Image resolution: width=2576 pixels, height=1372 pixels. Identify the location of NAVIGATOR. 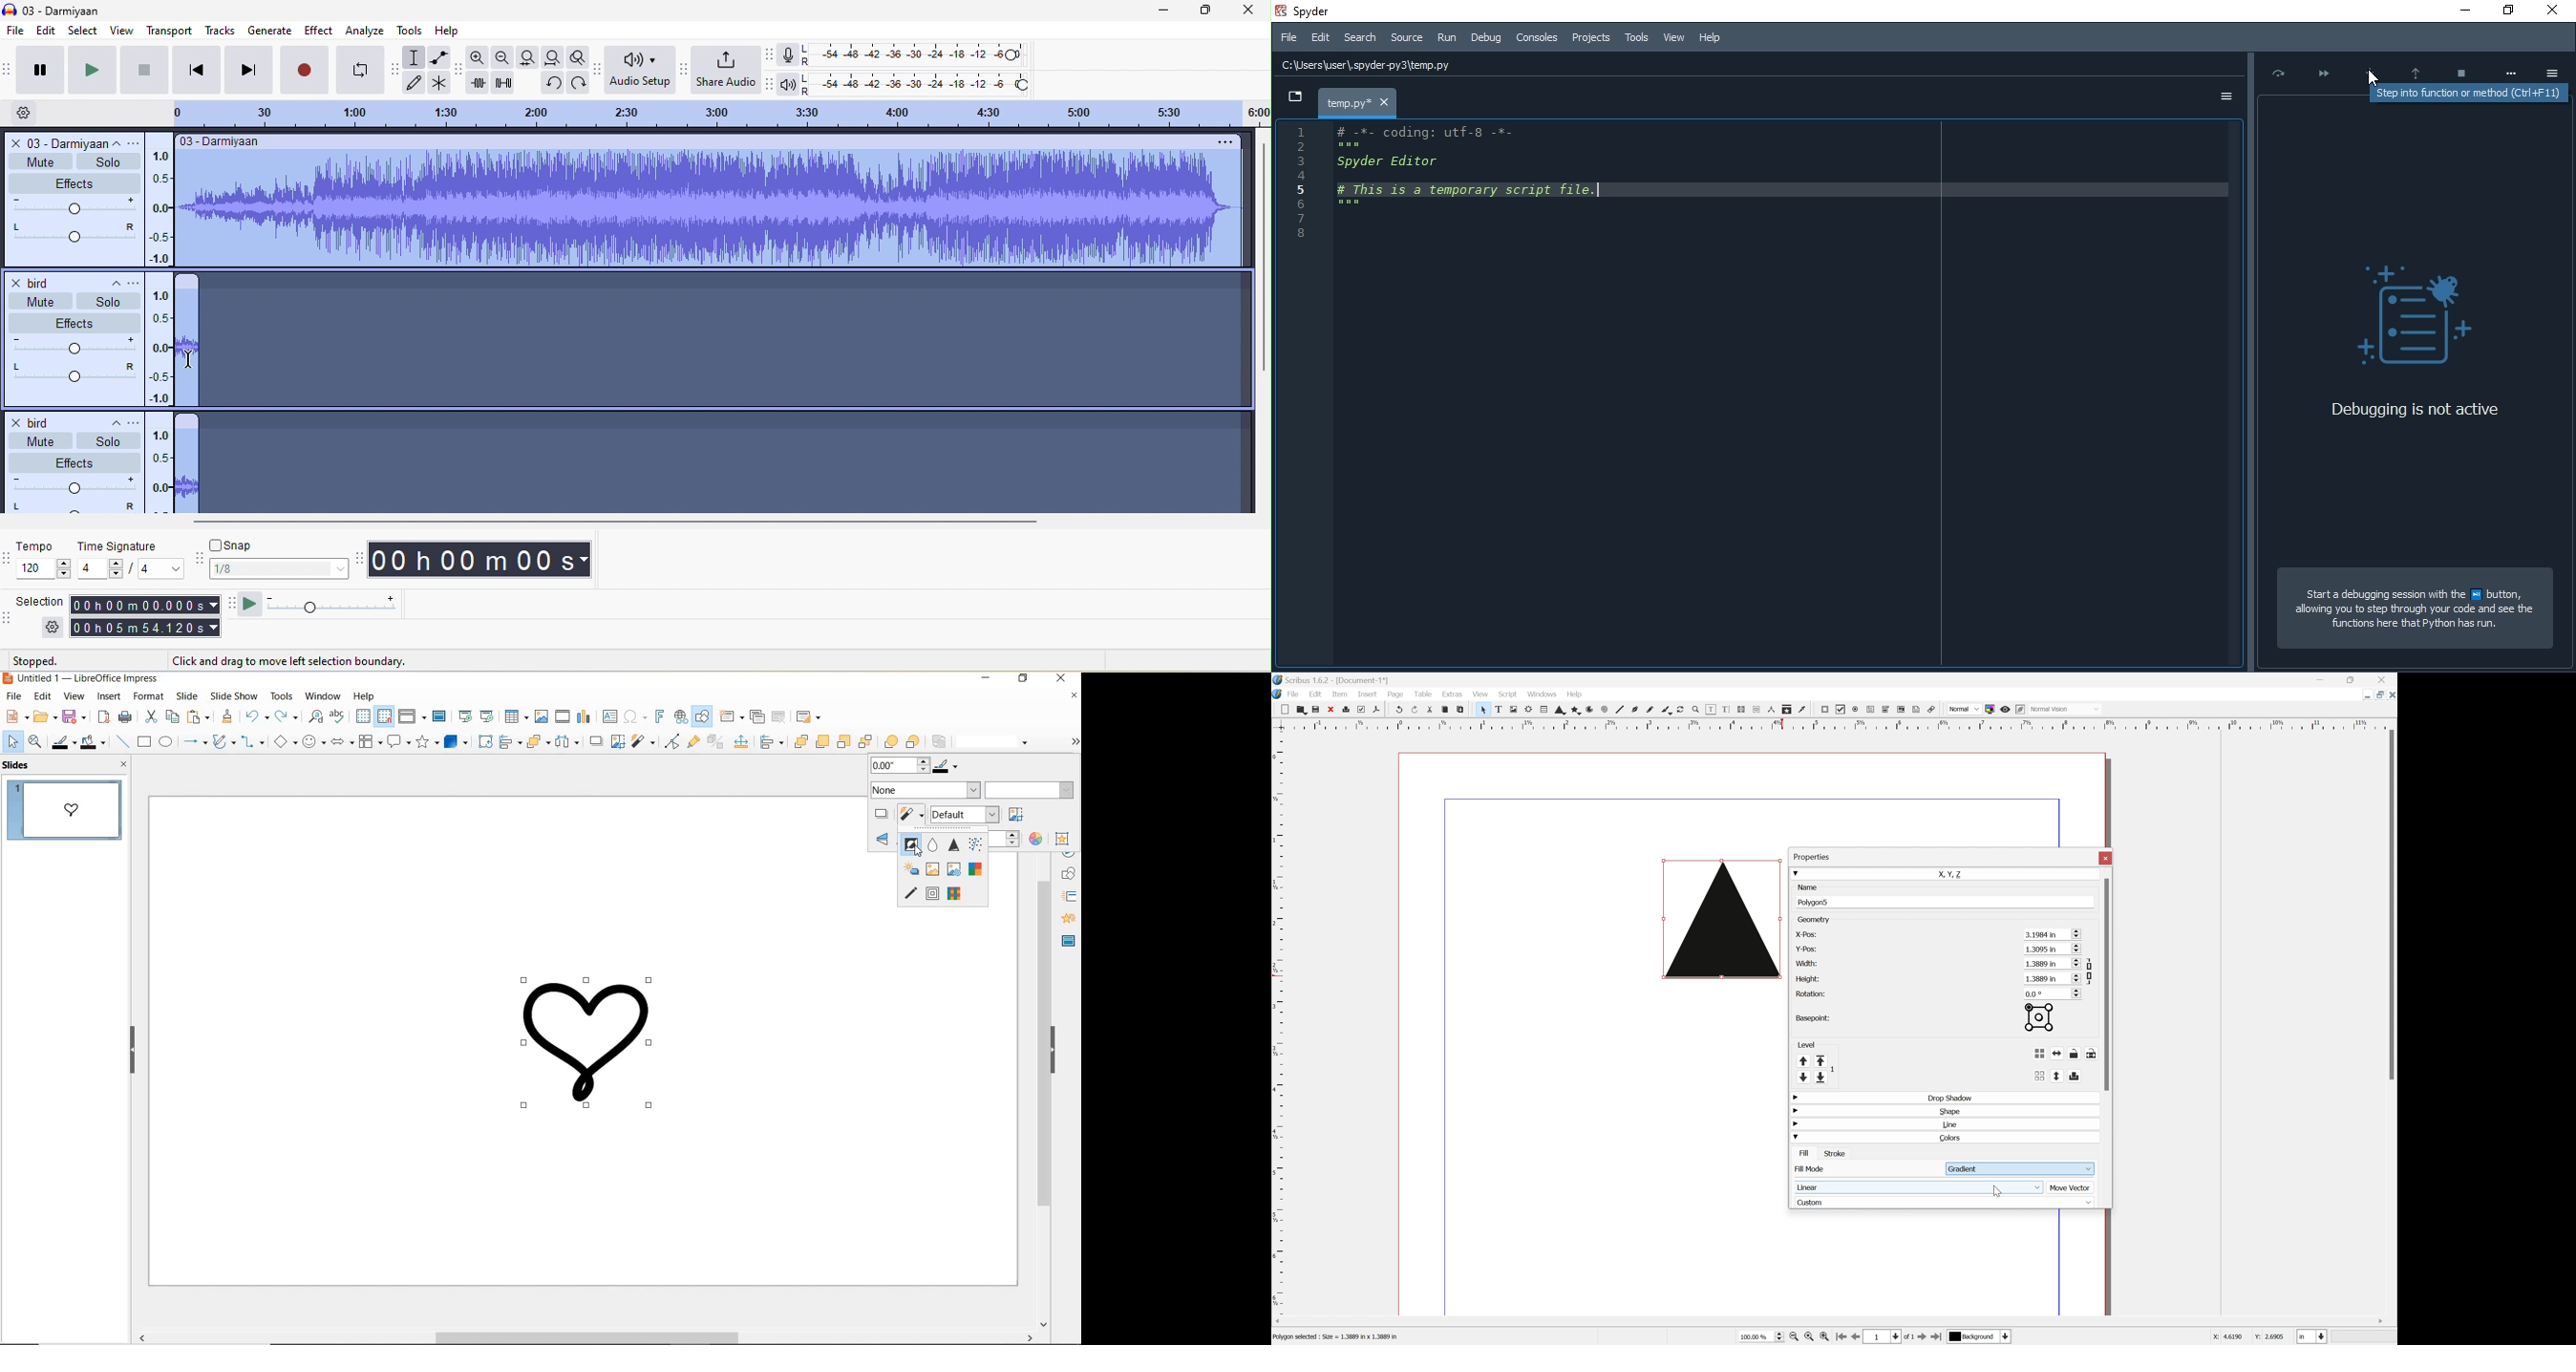
(1071, 857).